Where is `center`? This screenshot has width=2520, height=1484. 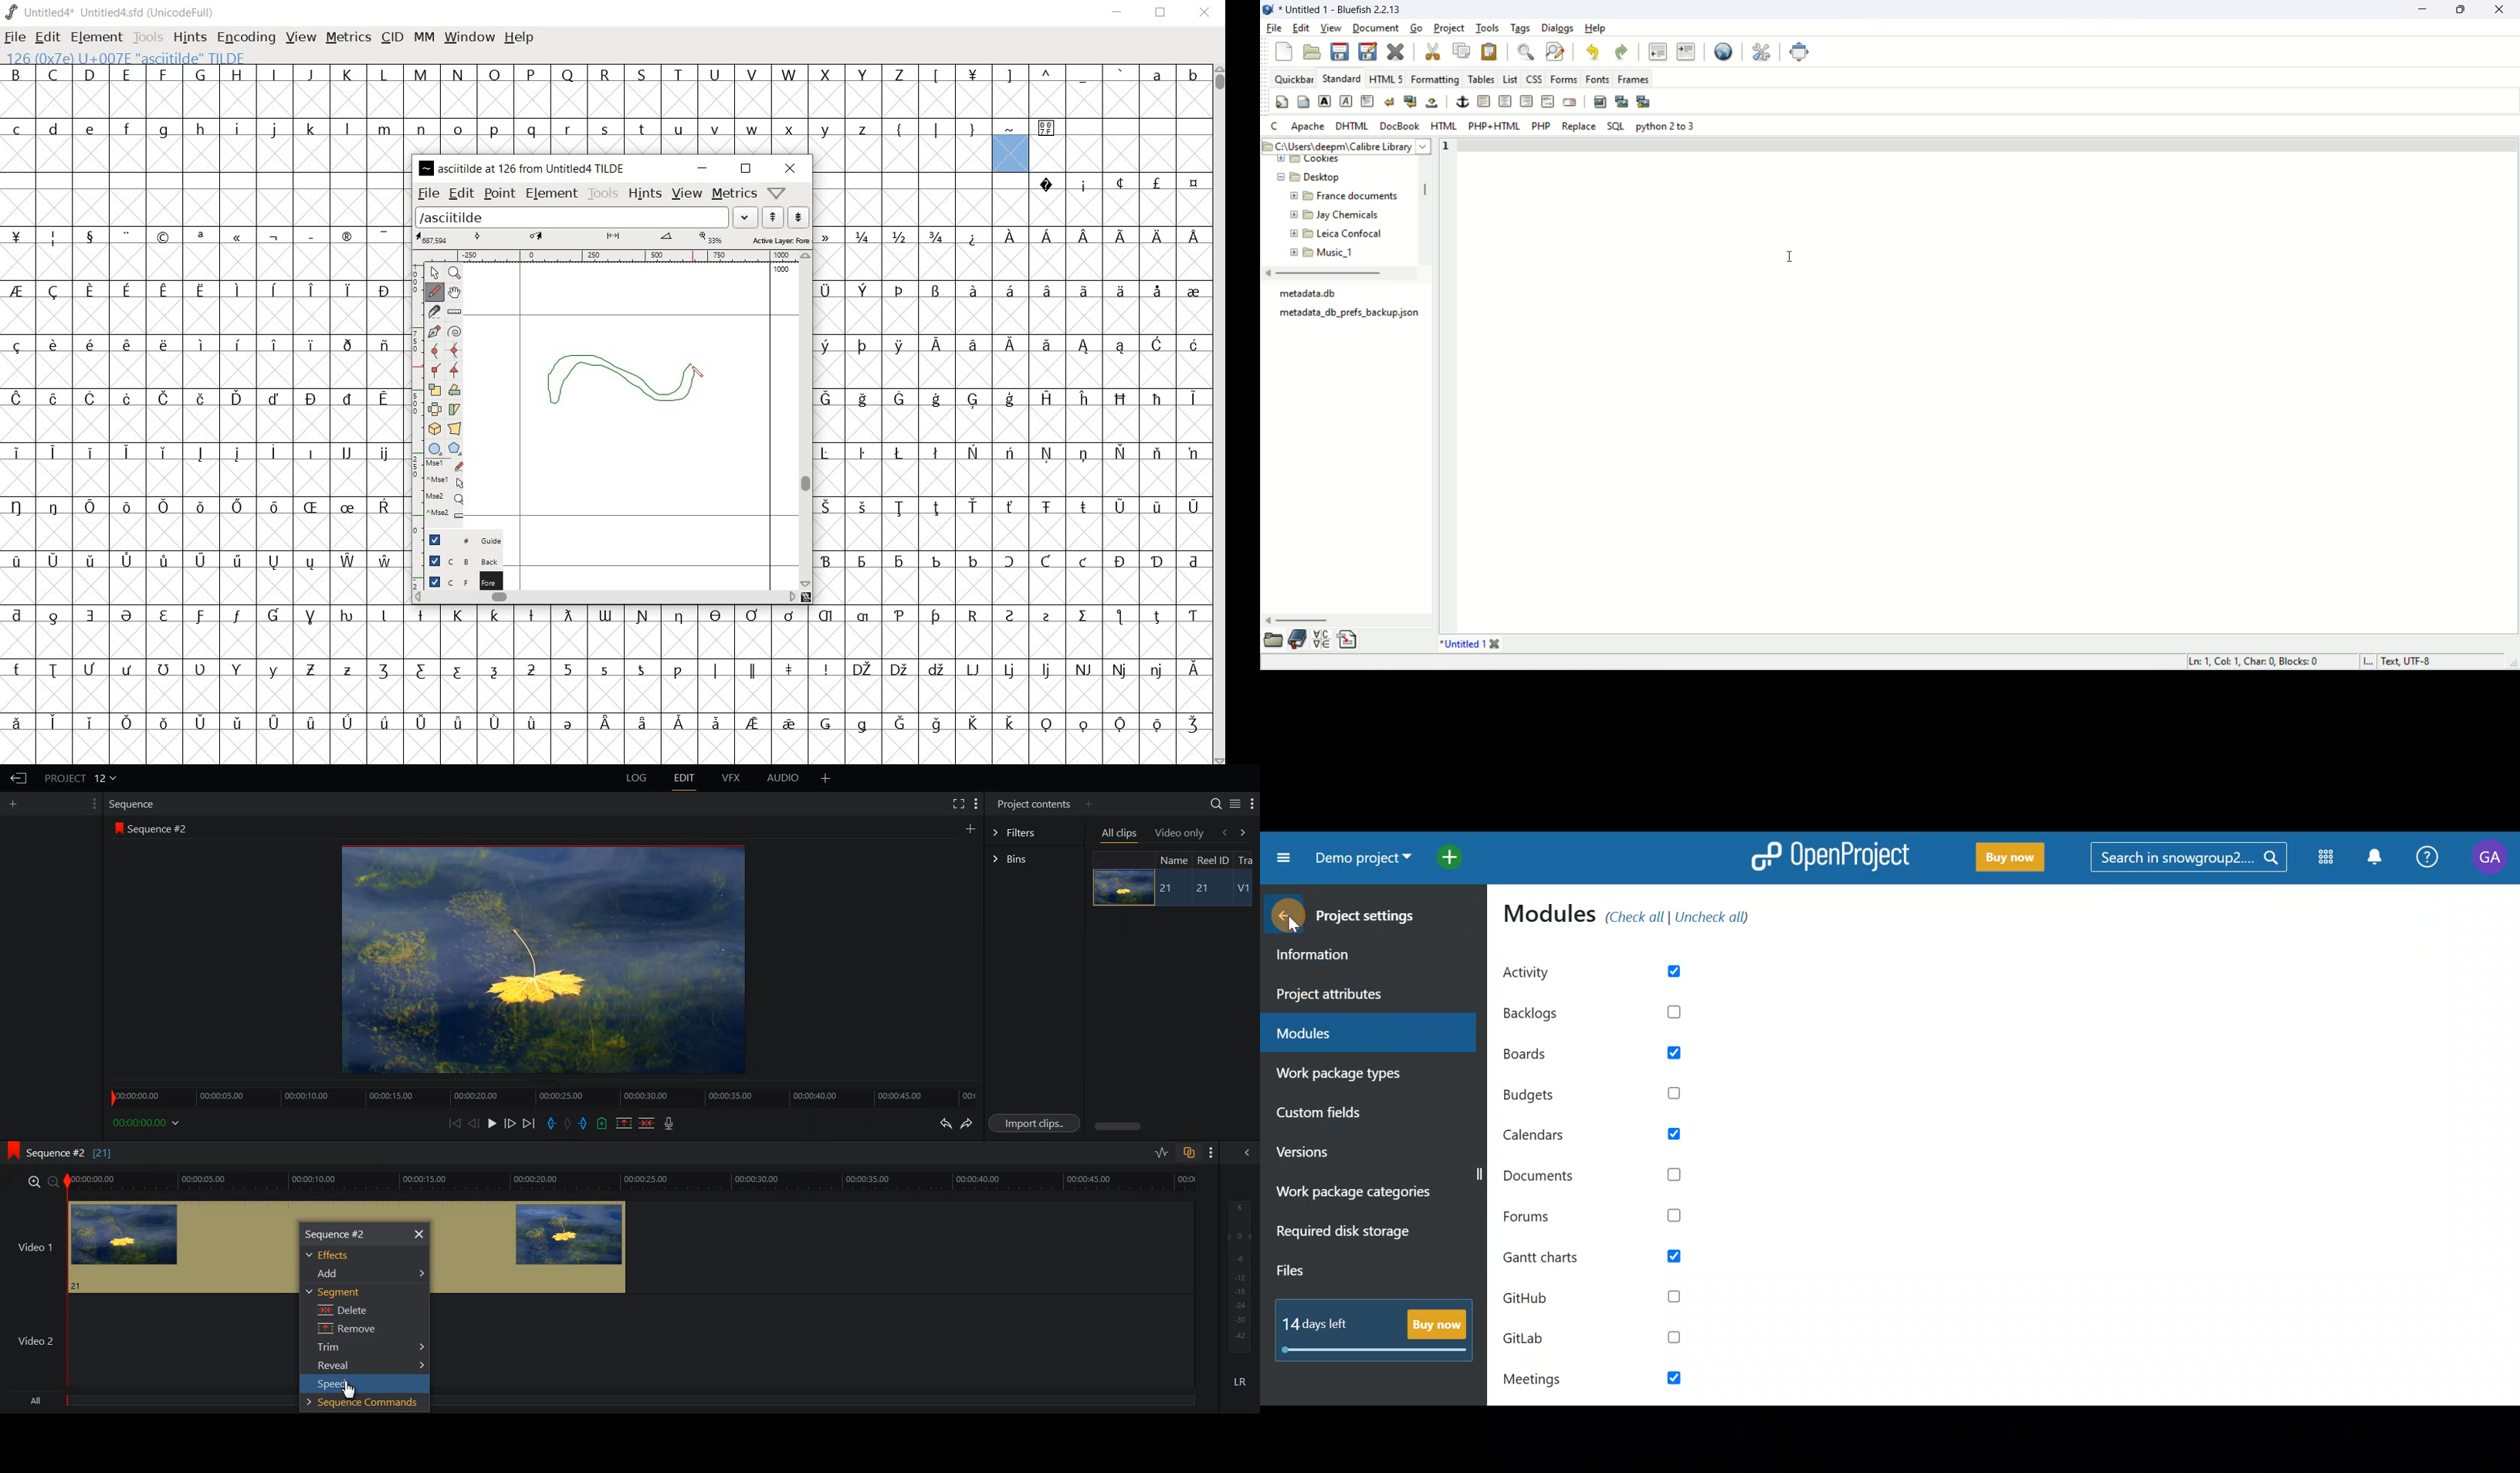 center is located at coordinates (1504, 101).